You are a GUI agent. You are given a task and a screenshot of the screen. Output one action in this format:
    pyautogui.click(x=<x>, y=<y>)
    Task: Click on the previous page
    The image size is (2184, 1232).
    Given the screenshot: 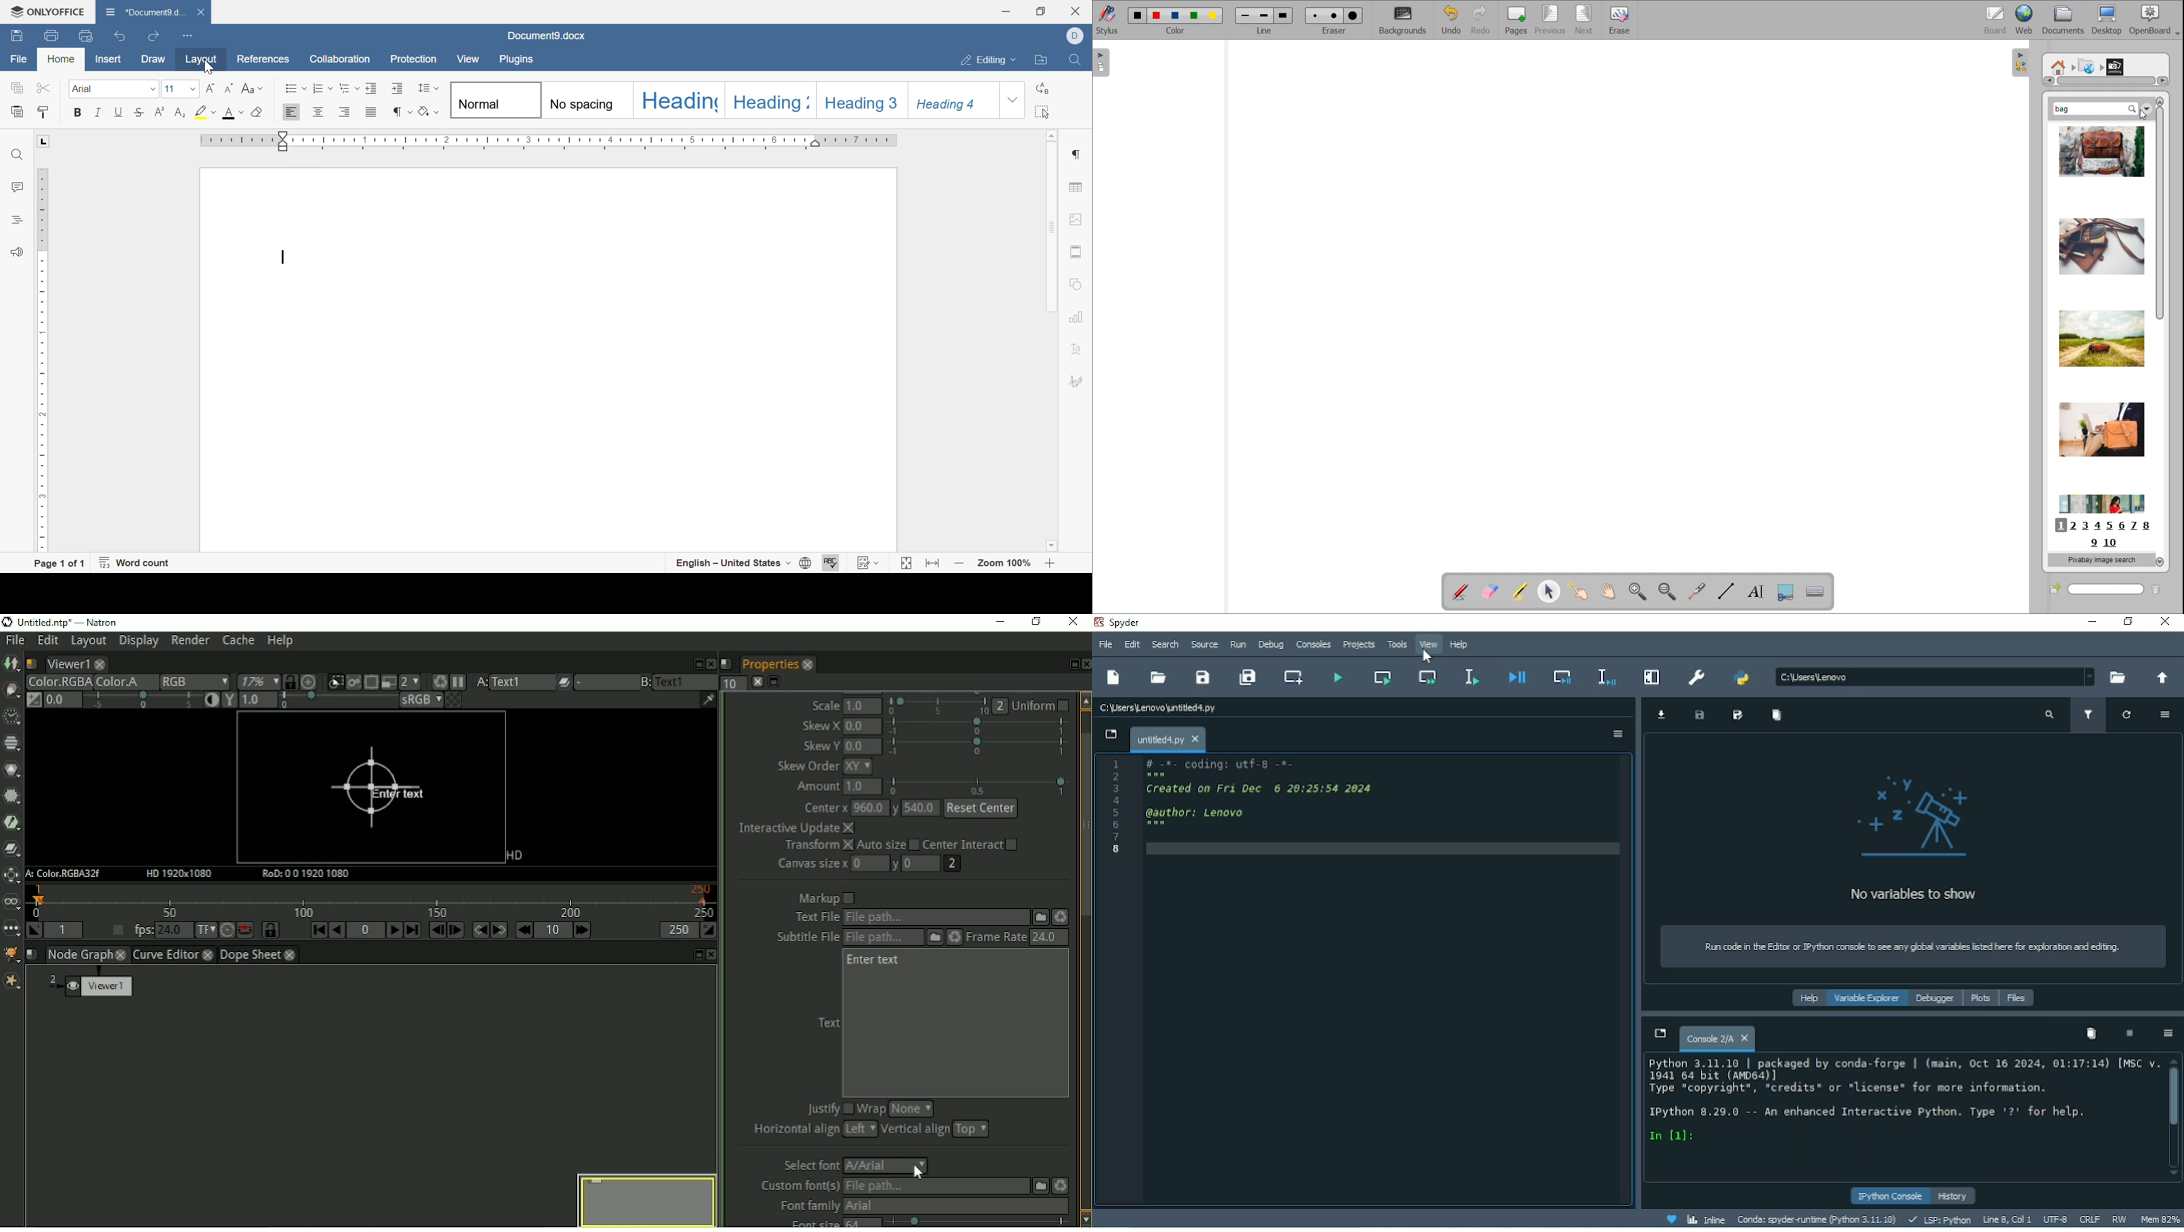 What is the action you would take?
    pyautogui.click(x=1550, y=19)
    